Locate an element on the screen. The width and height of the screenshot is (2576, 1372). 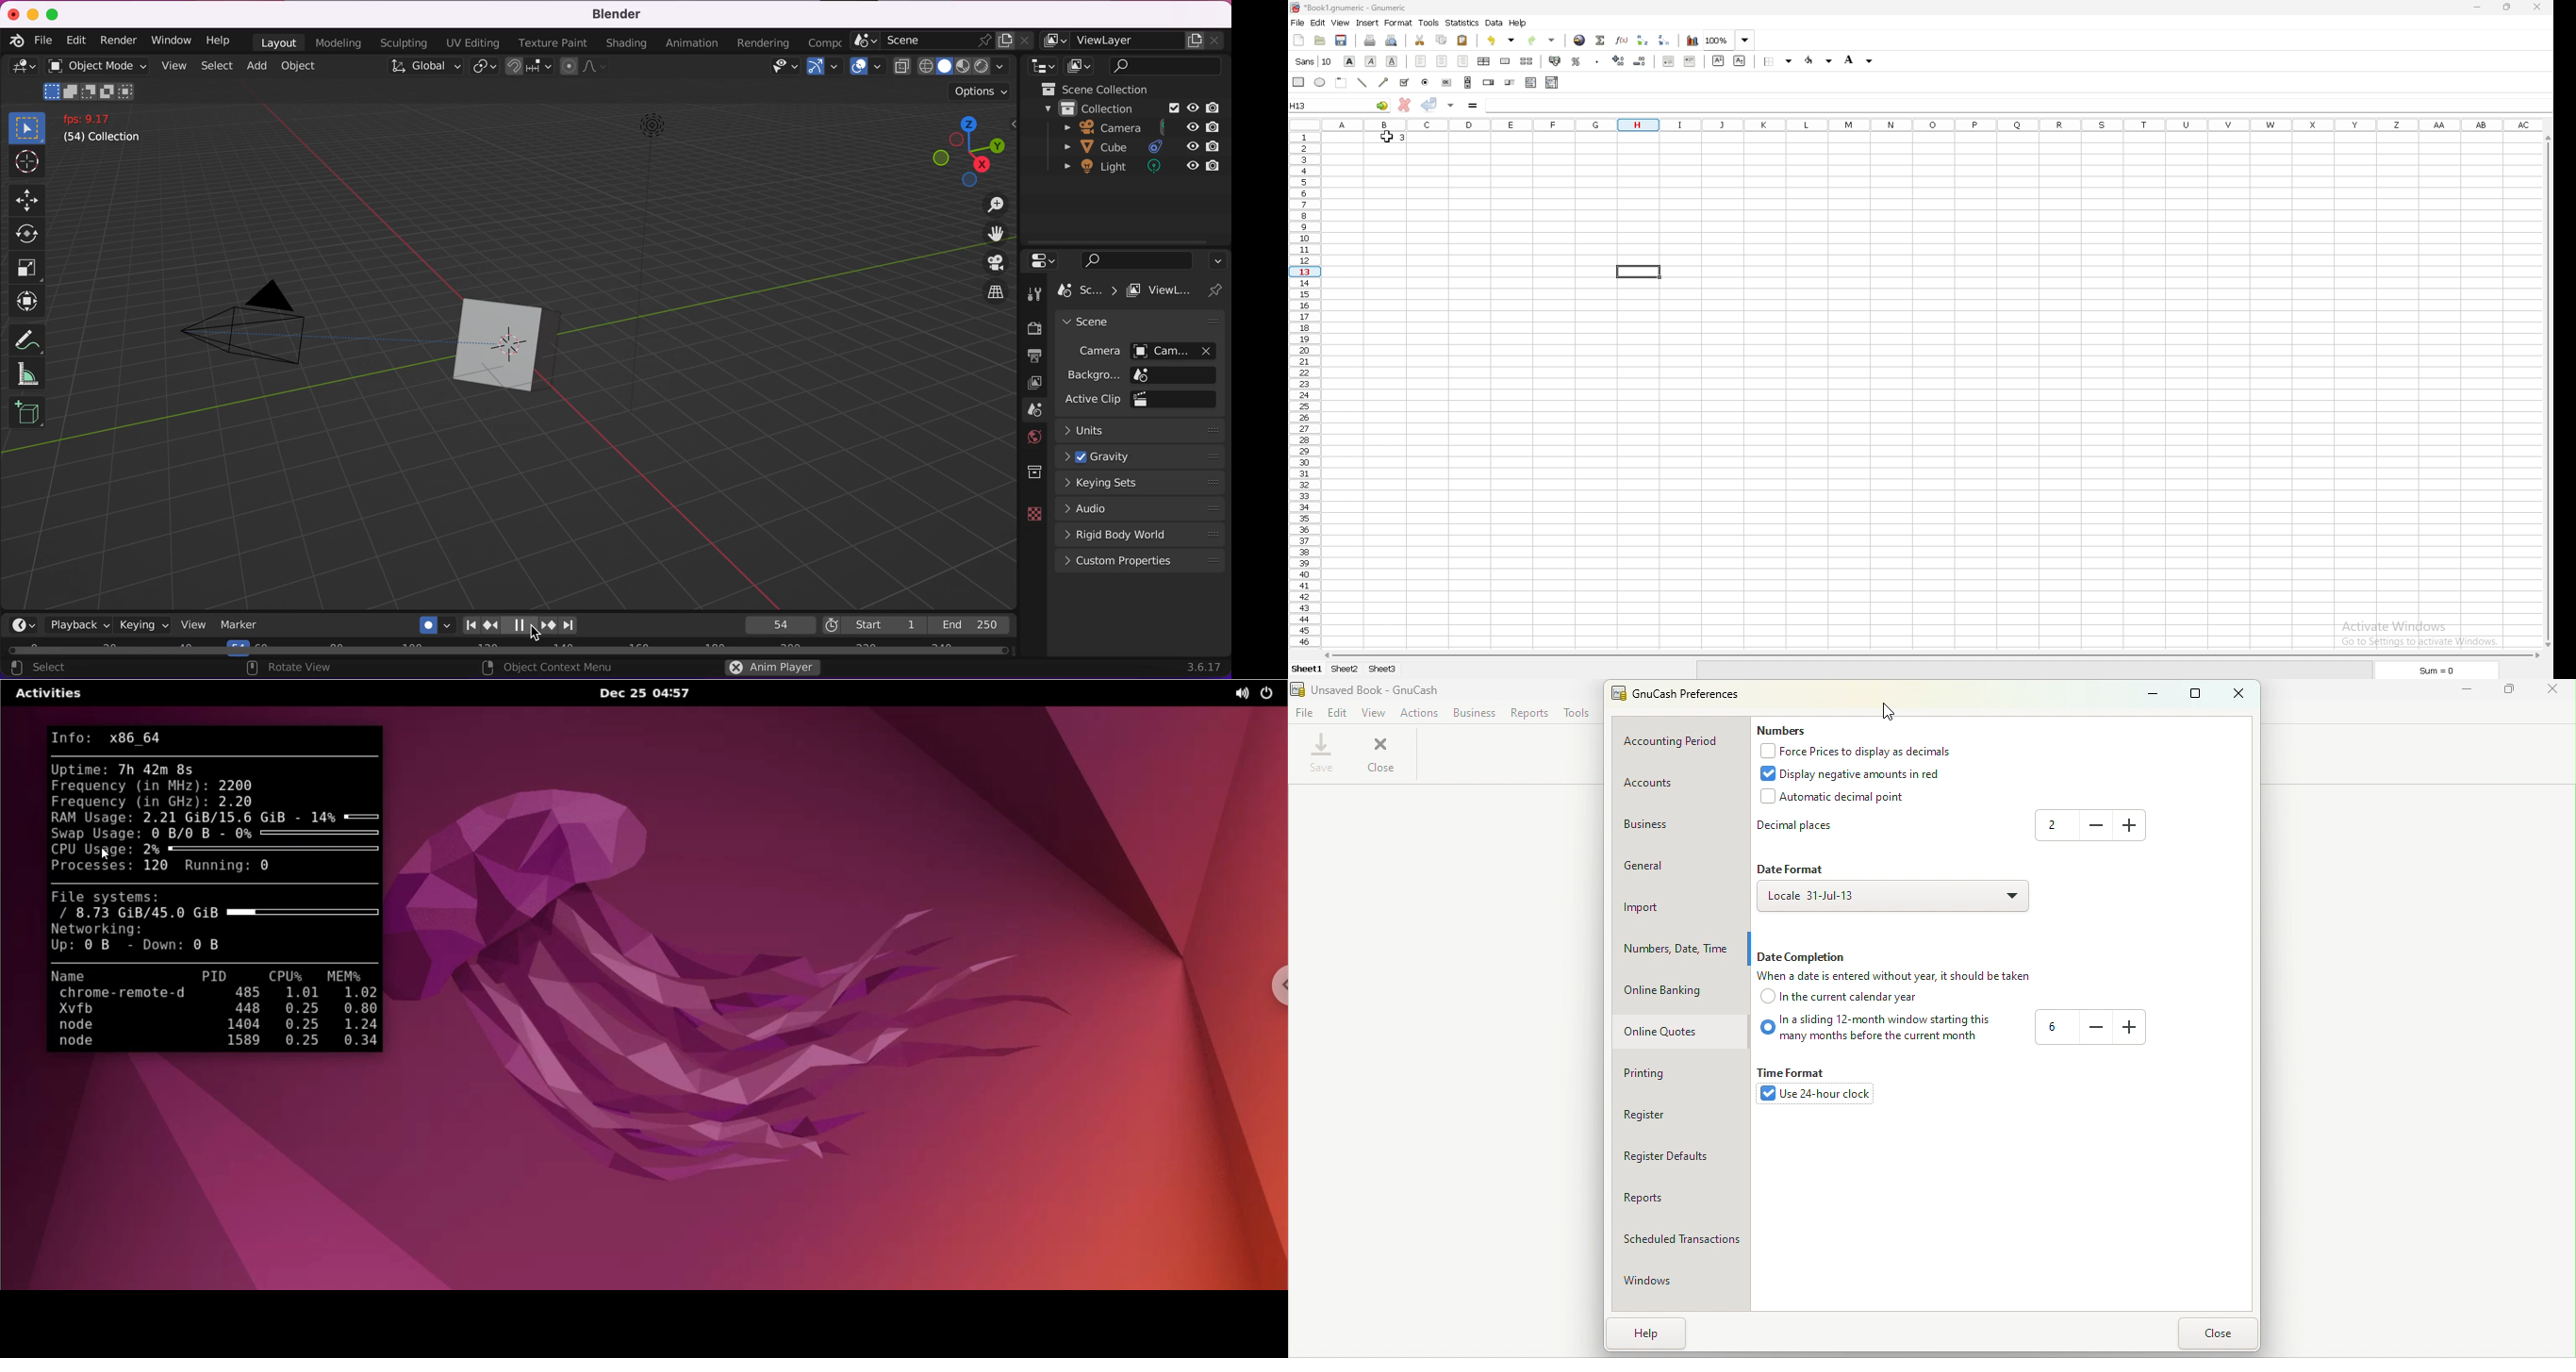
Close is located at coordinates (2220, 1333).